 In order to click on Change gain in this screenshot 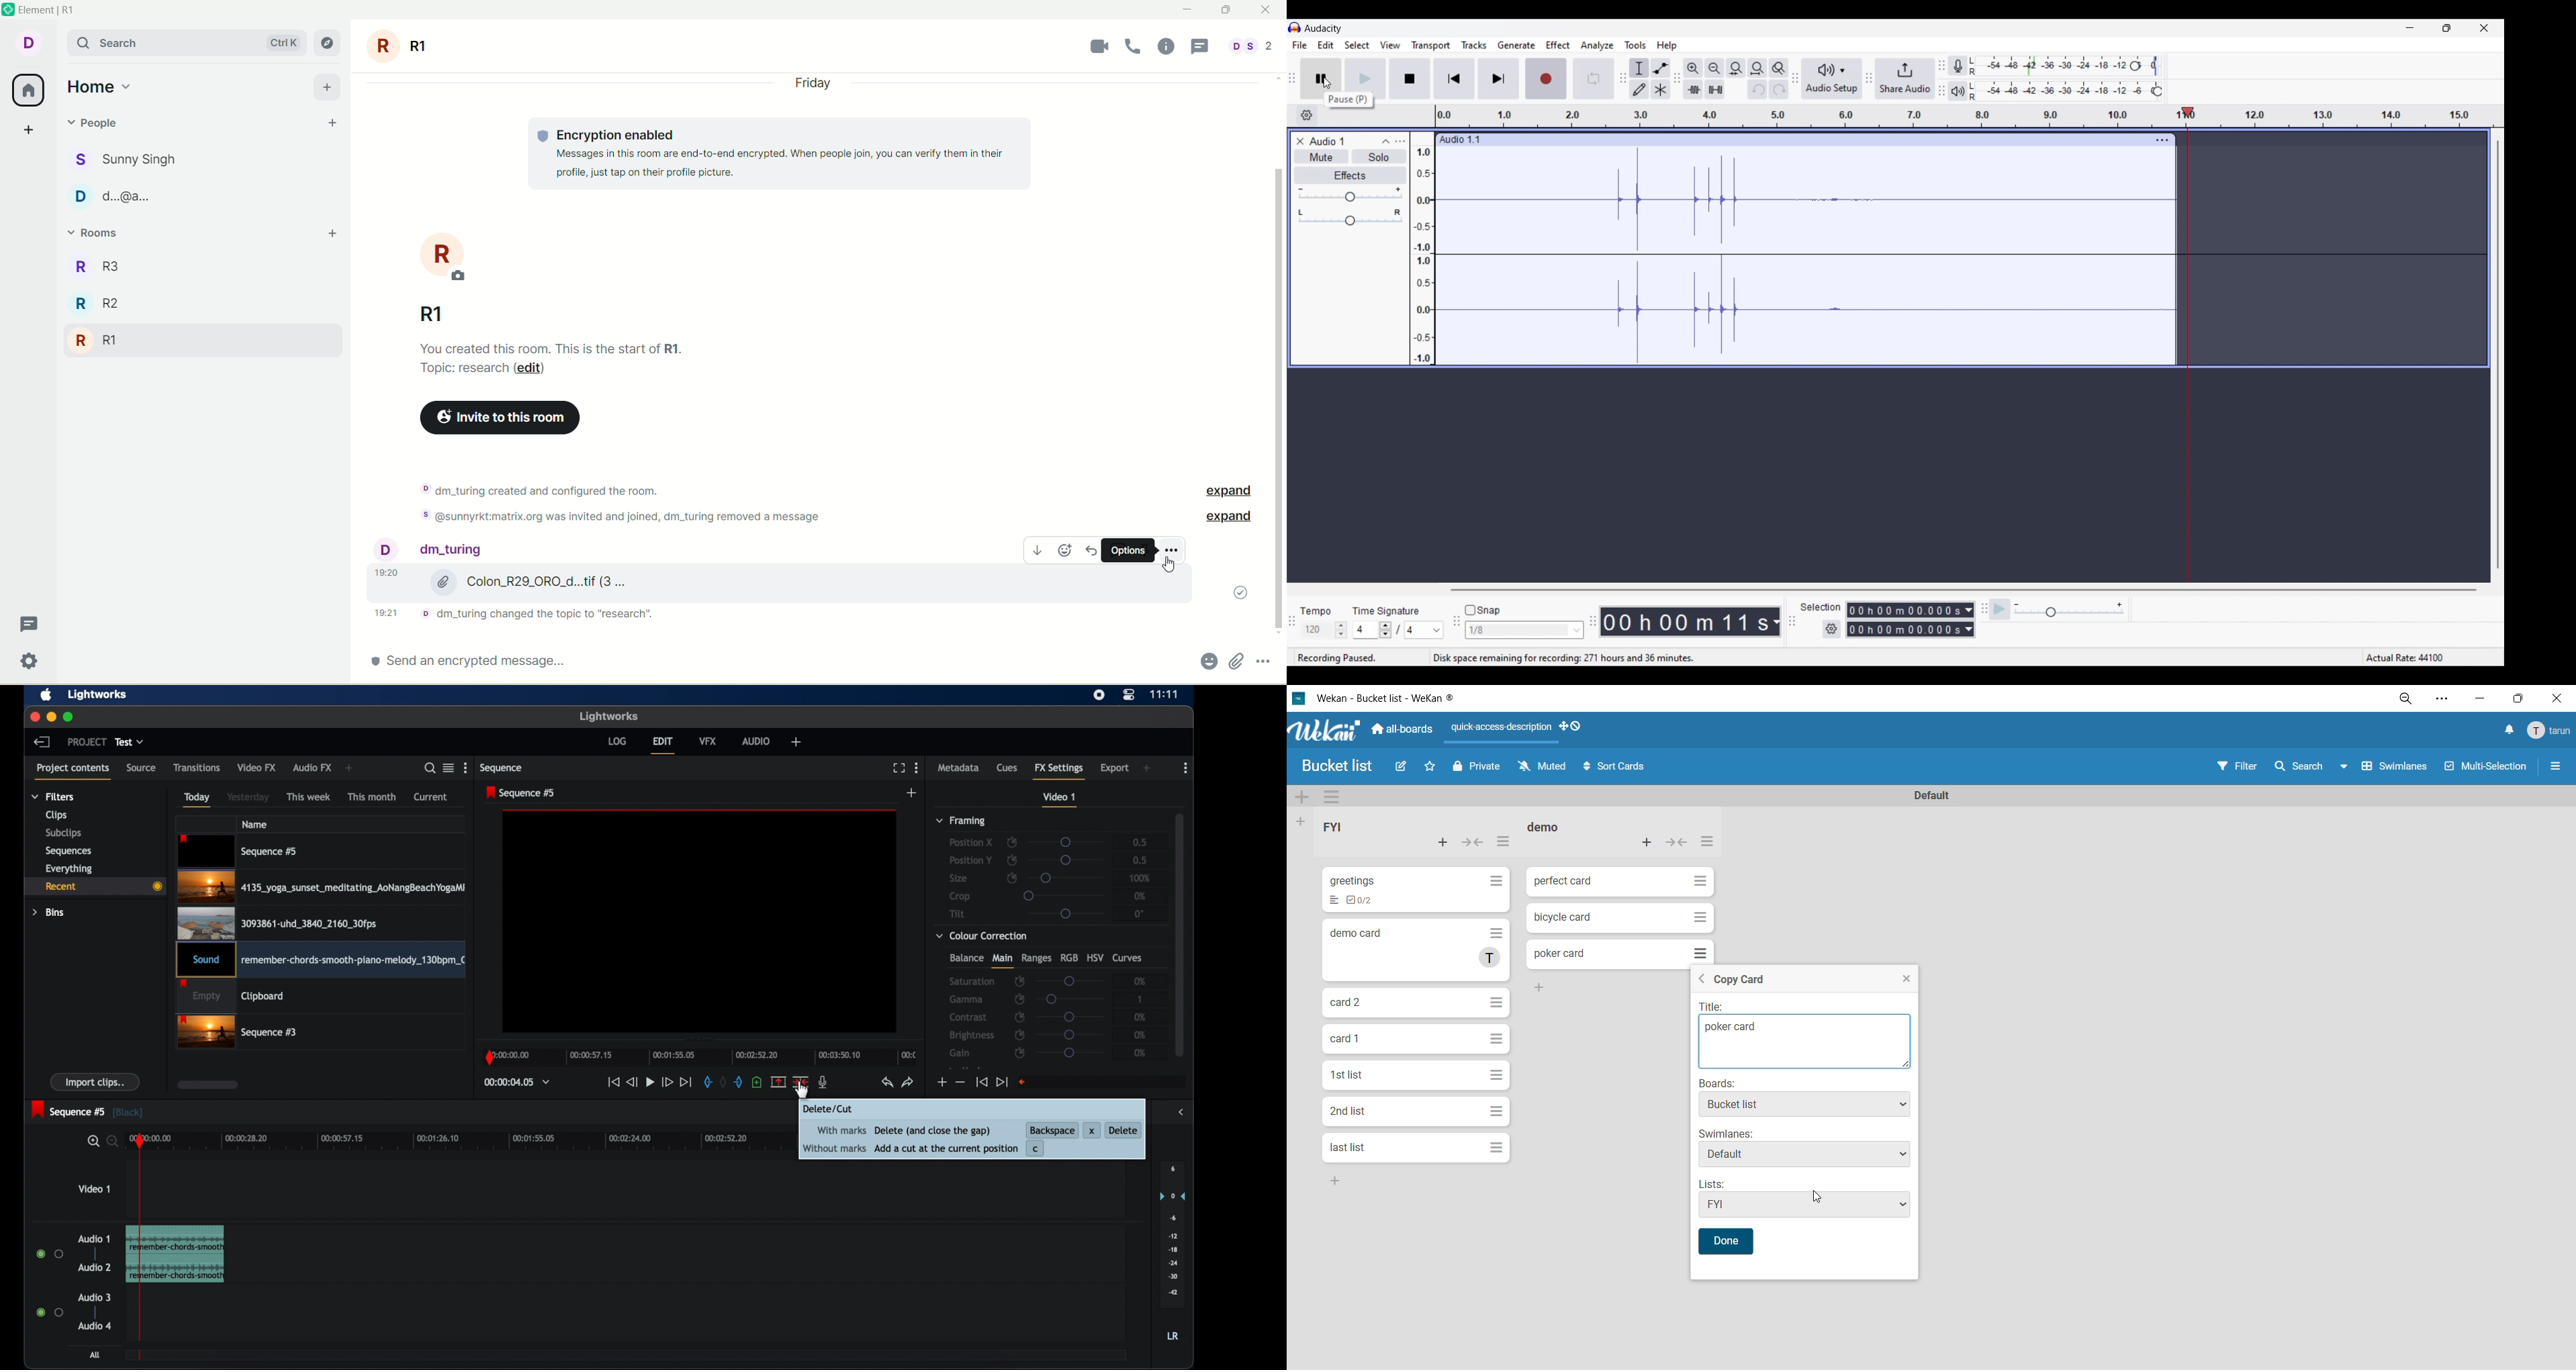, I will do `click(1349, 197)`.